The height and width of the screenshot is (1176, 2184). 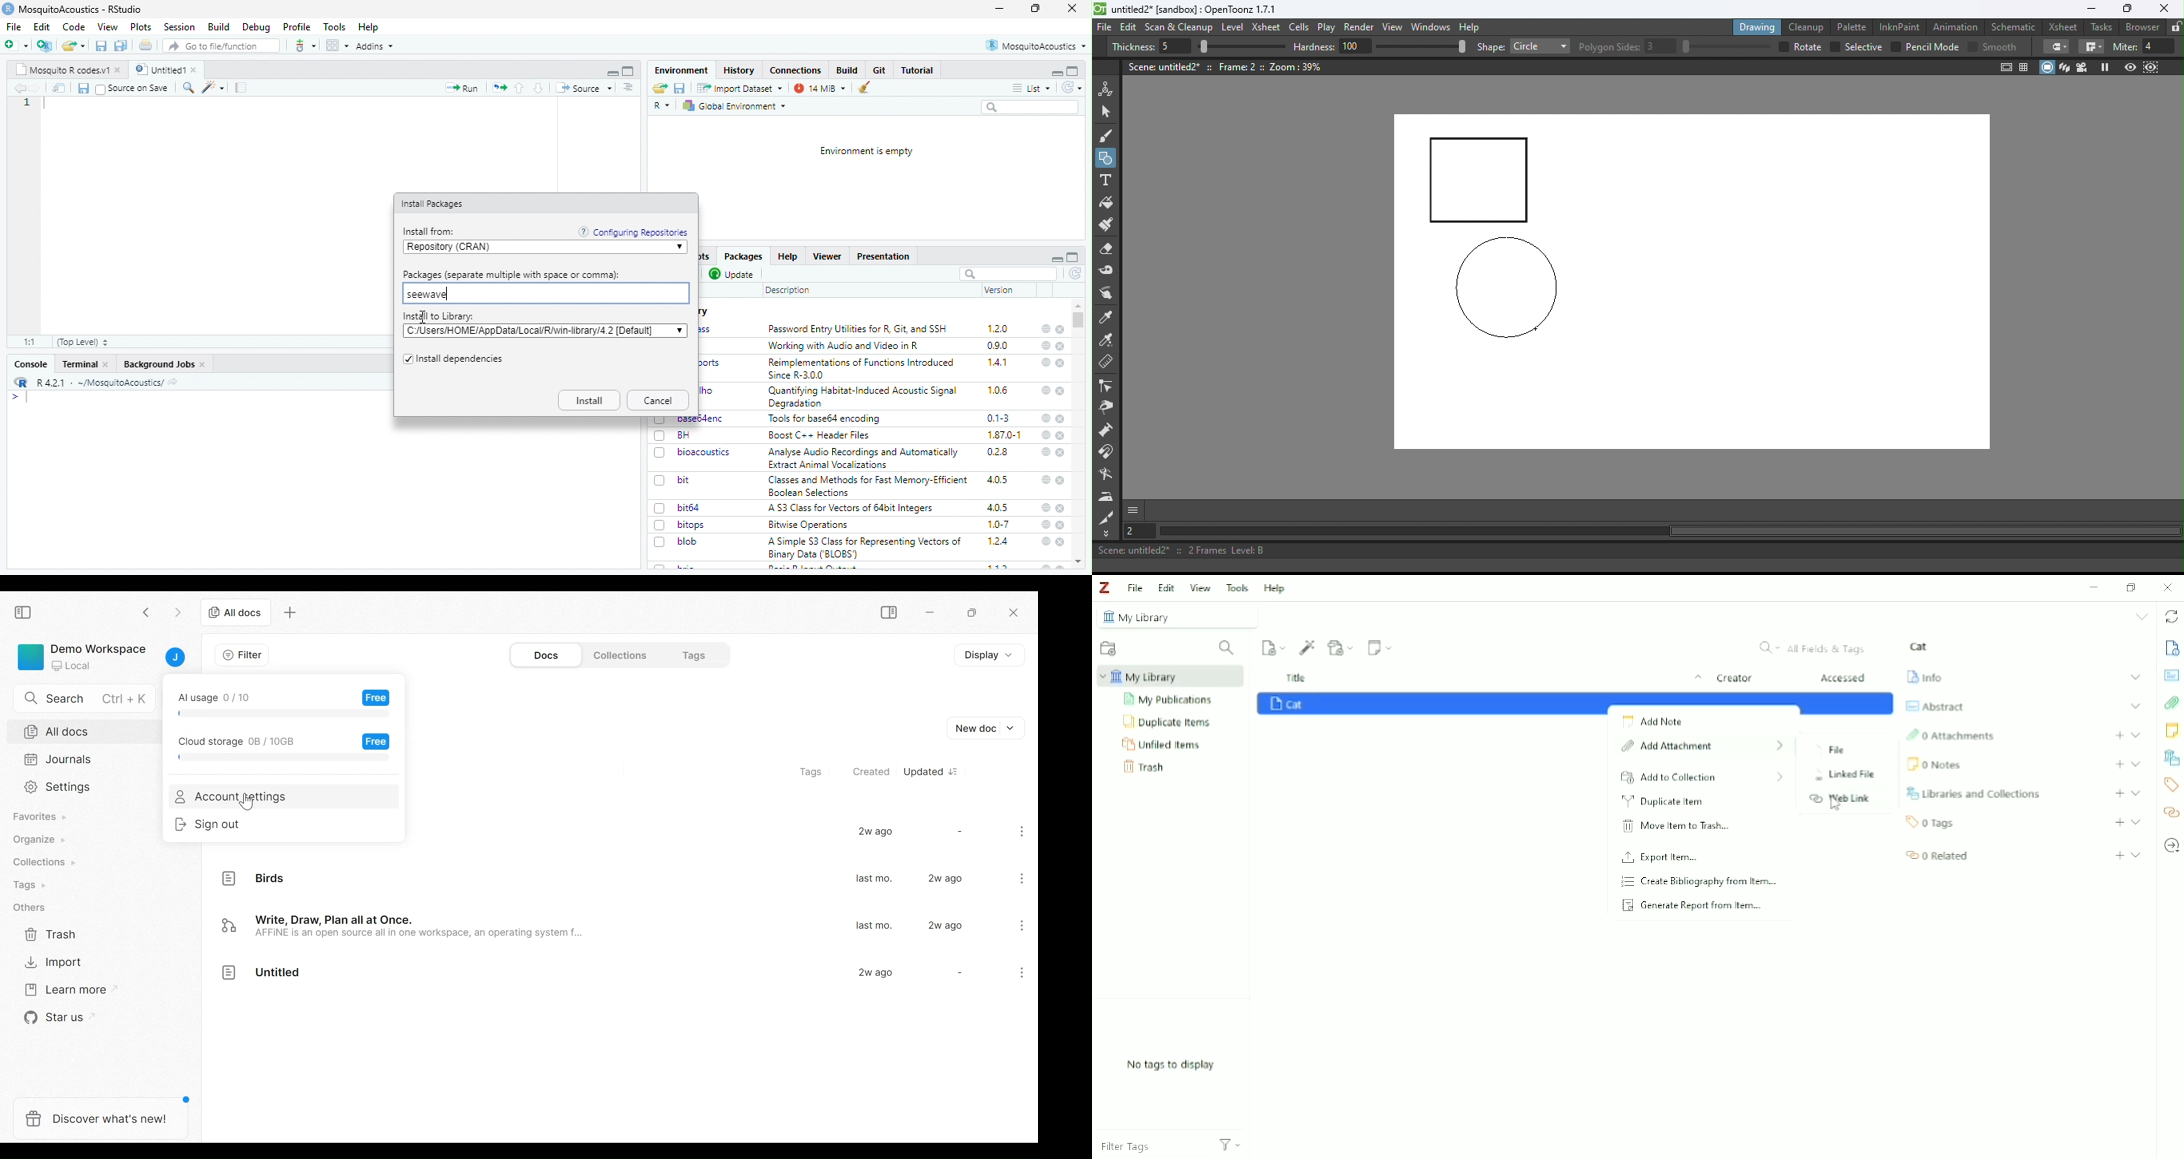 What do you see at coordinates (689, 508) in the screenshot?
I see `bit64` at bounding box center [689, 508].